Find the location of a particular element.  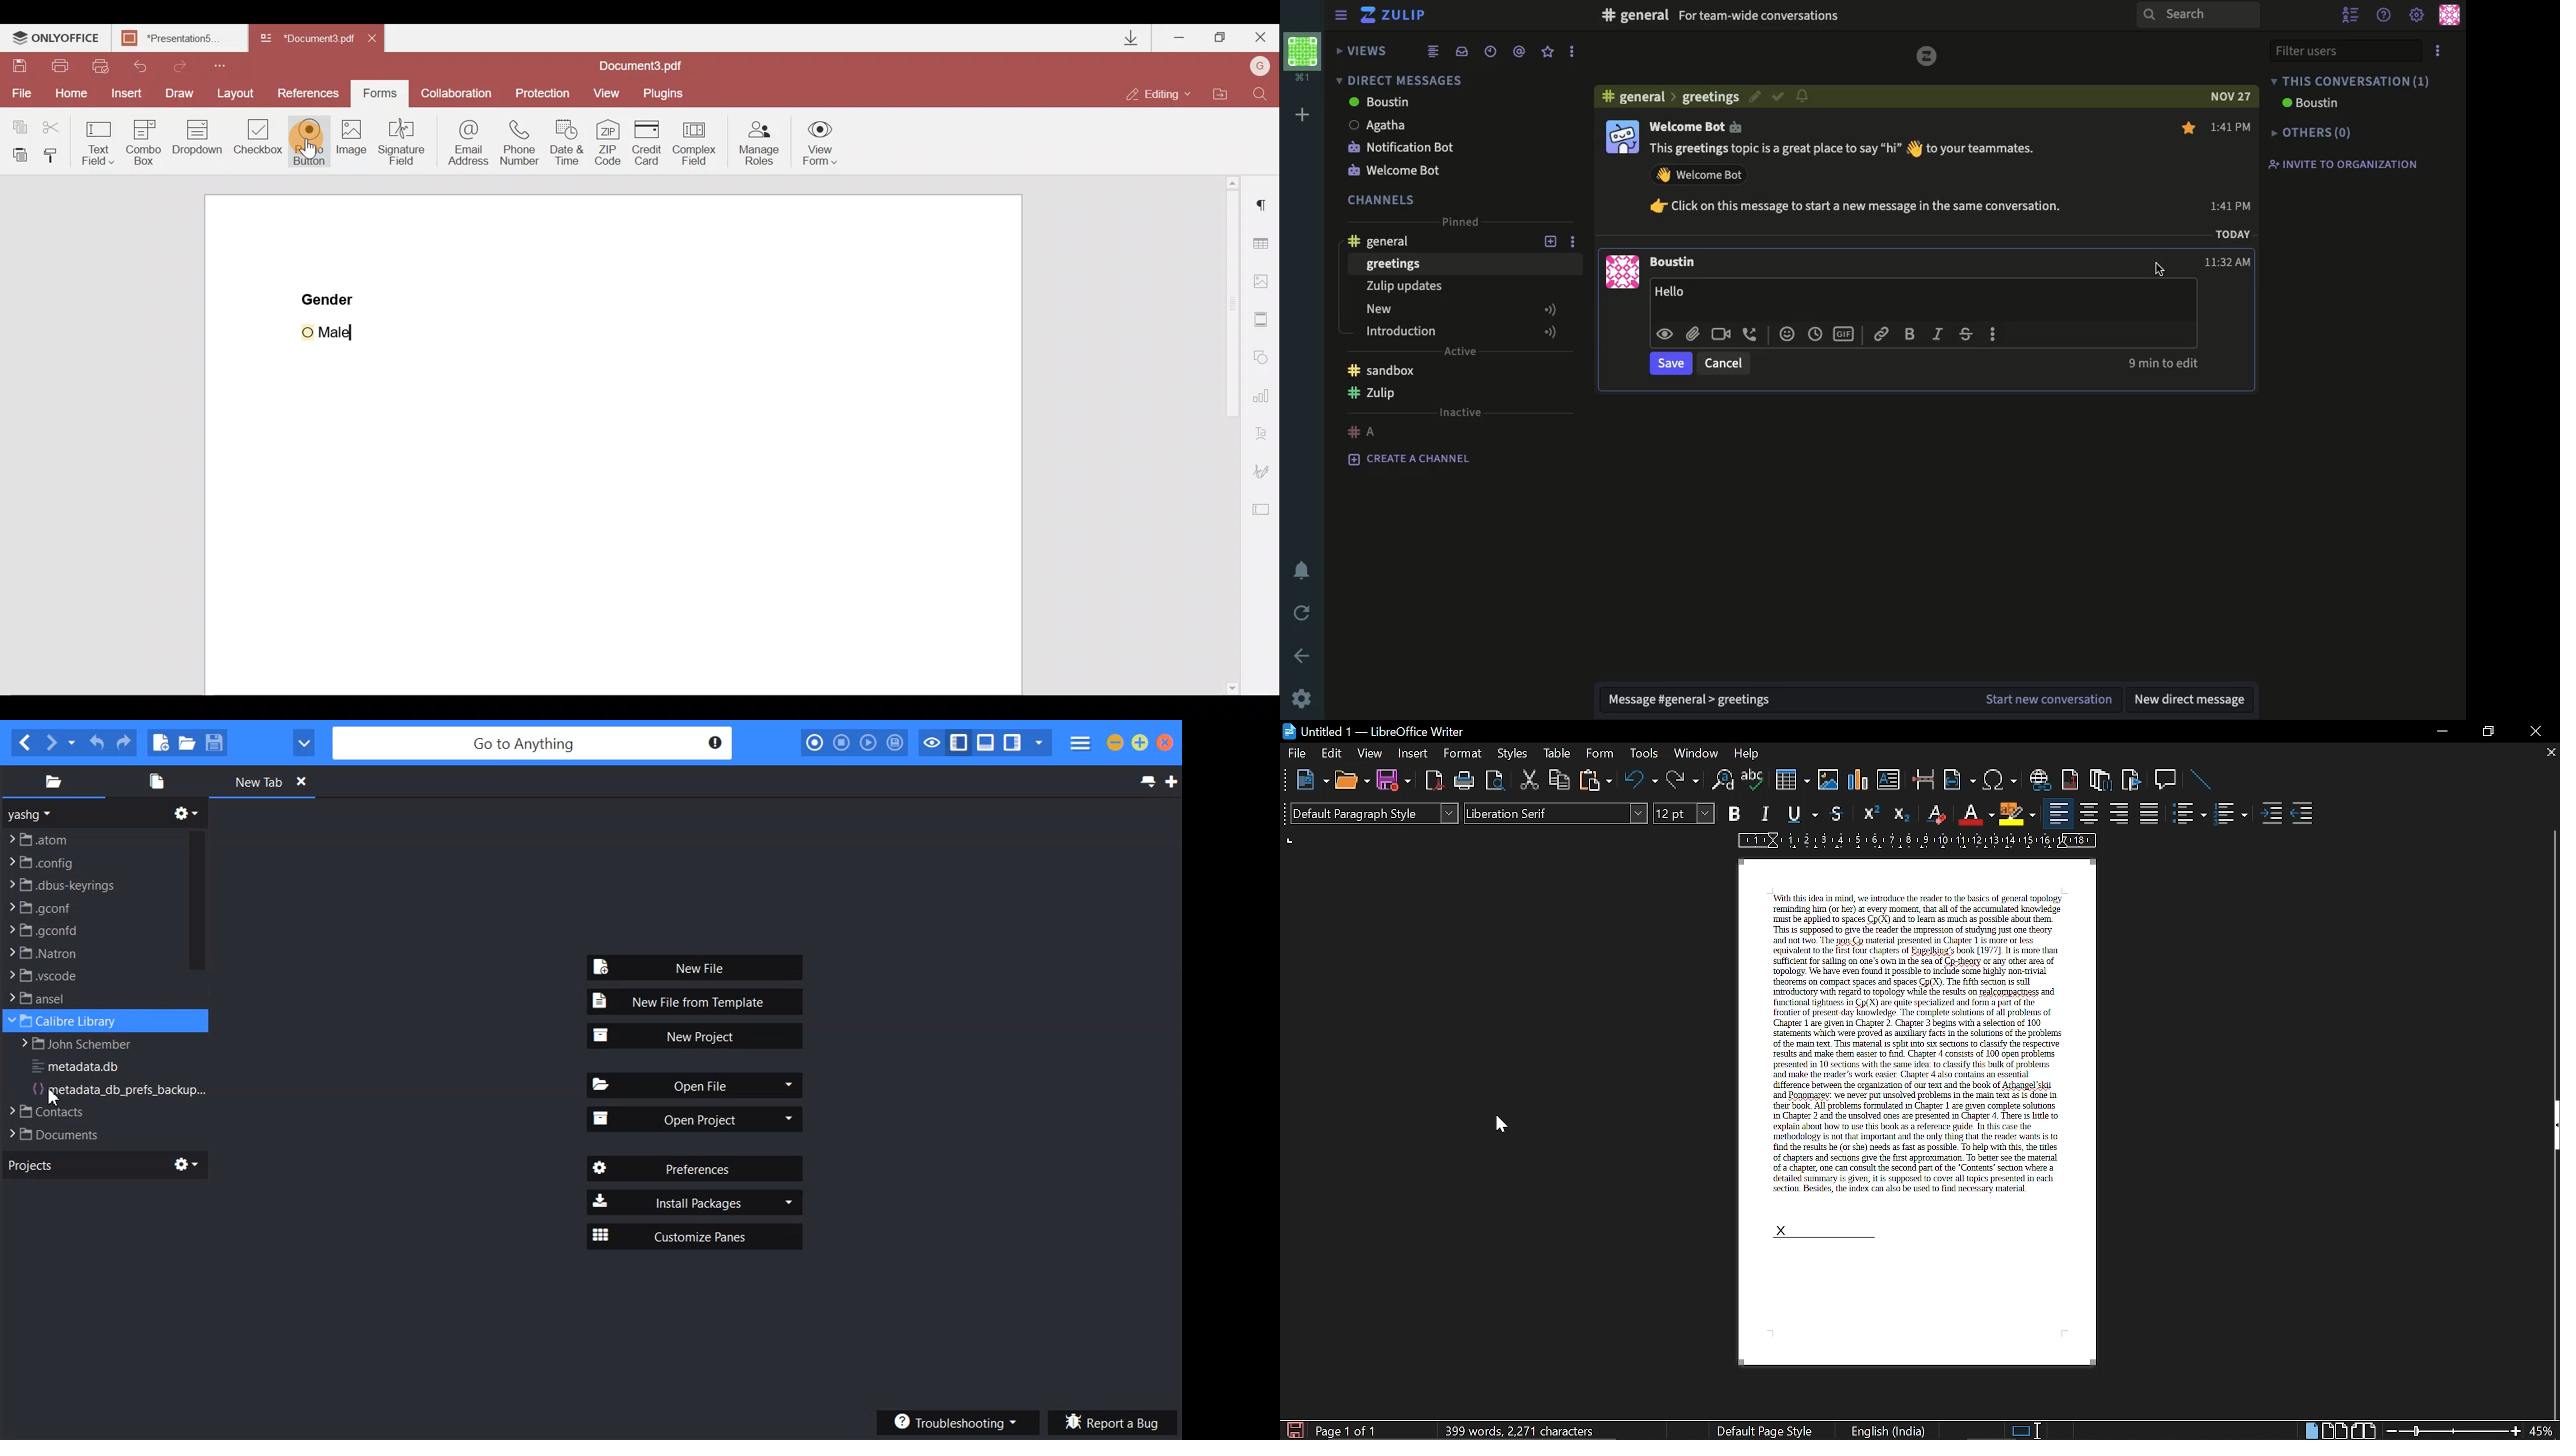

close is located at coordinates (2533, 732).